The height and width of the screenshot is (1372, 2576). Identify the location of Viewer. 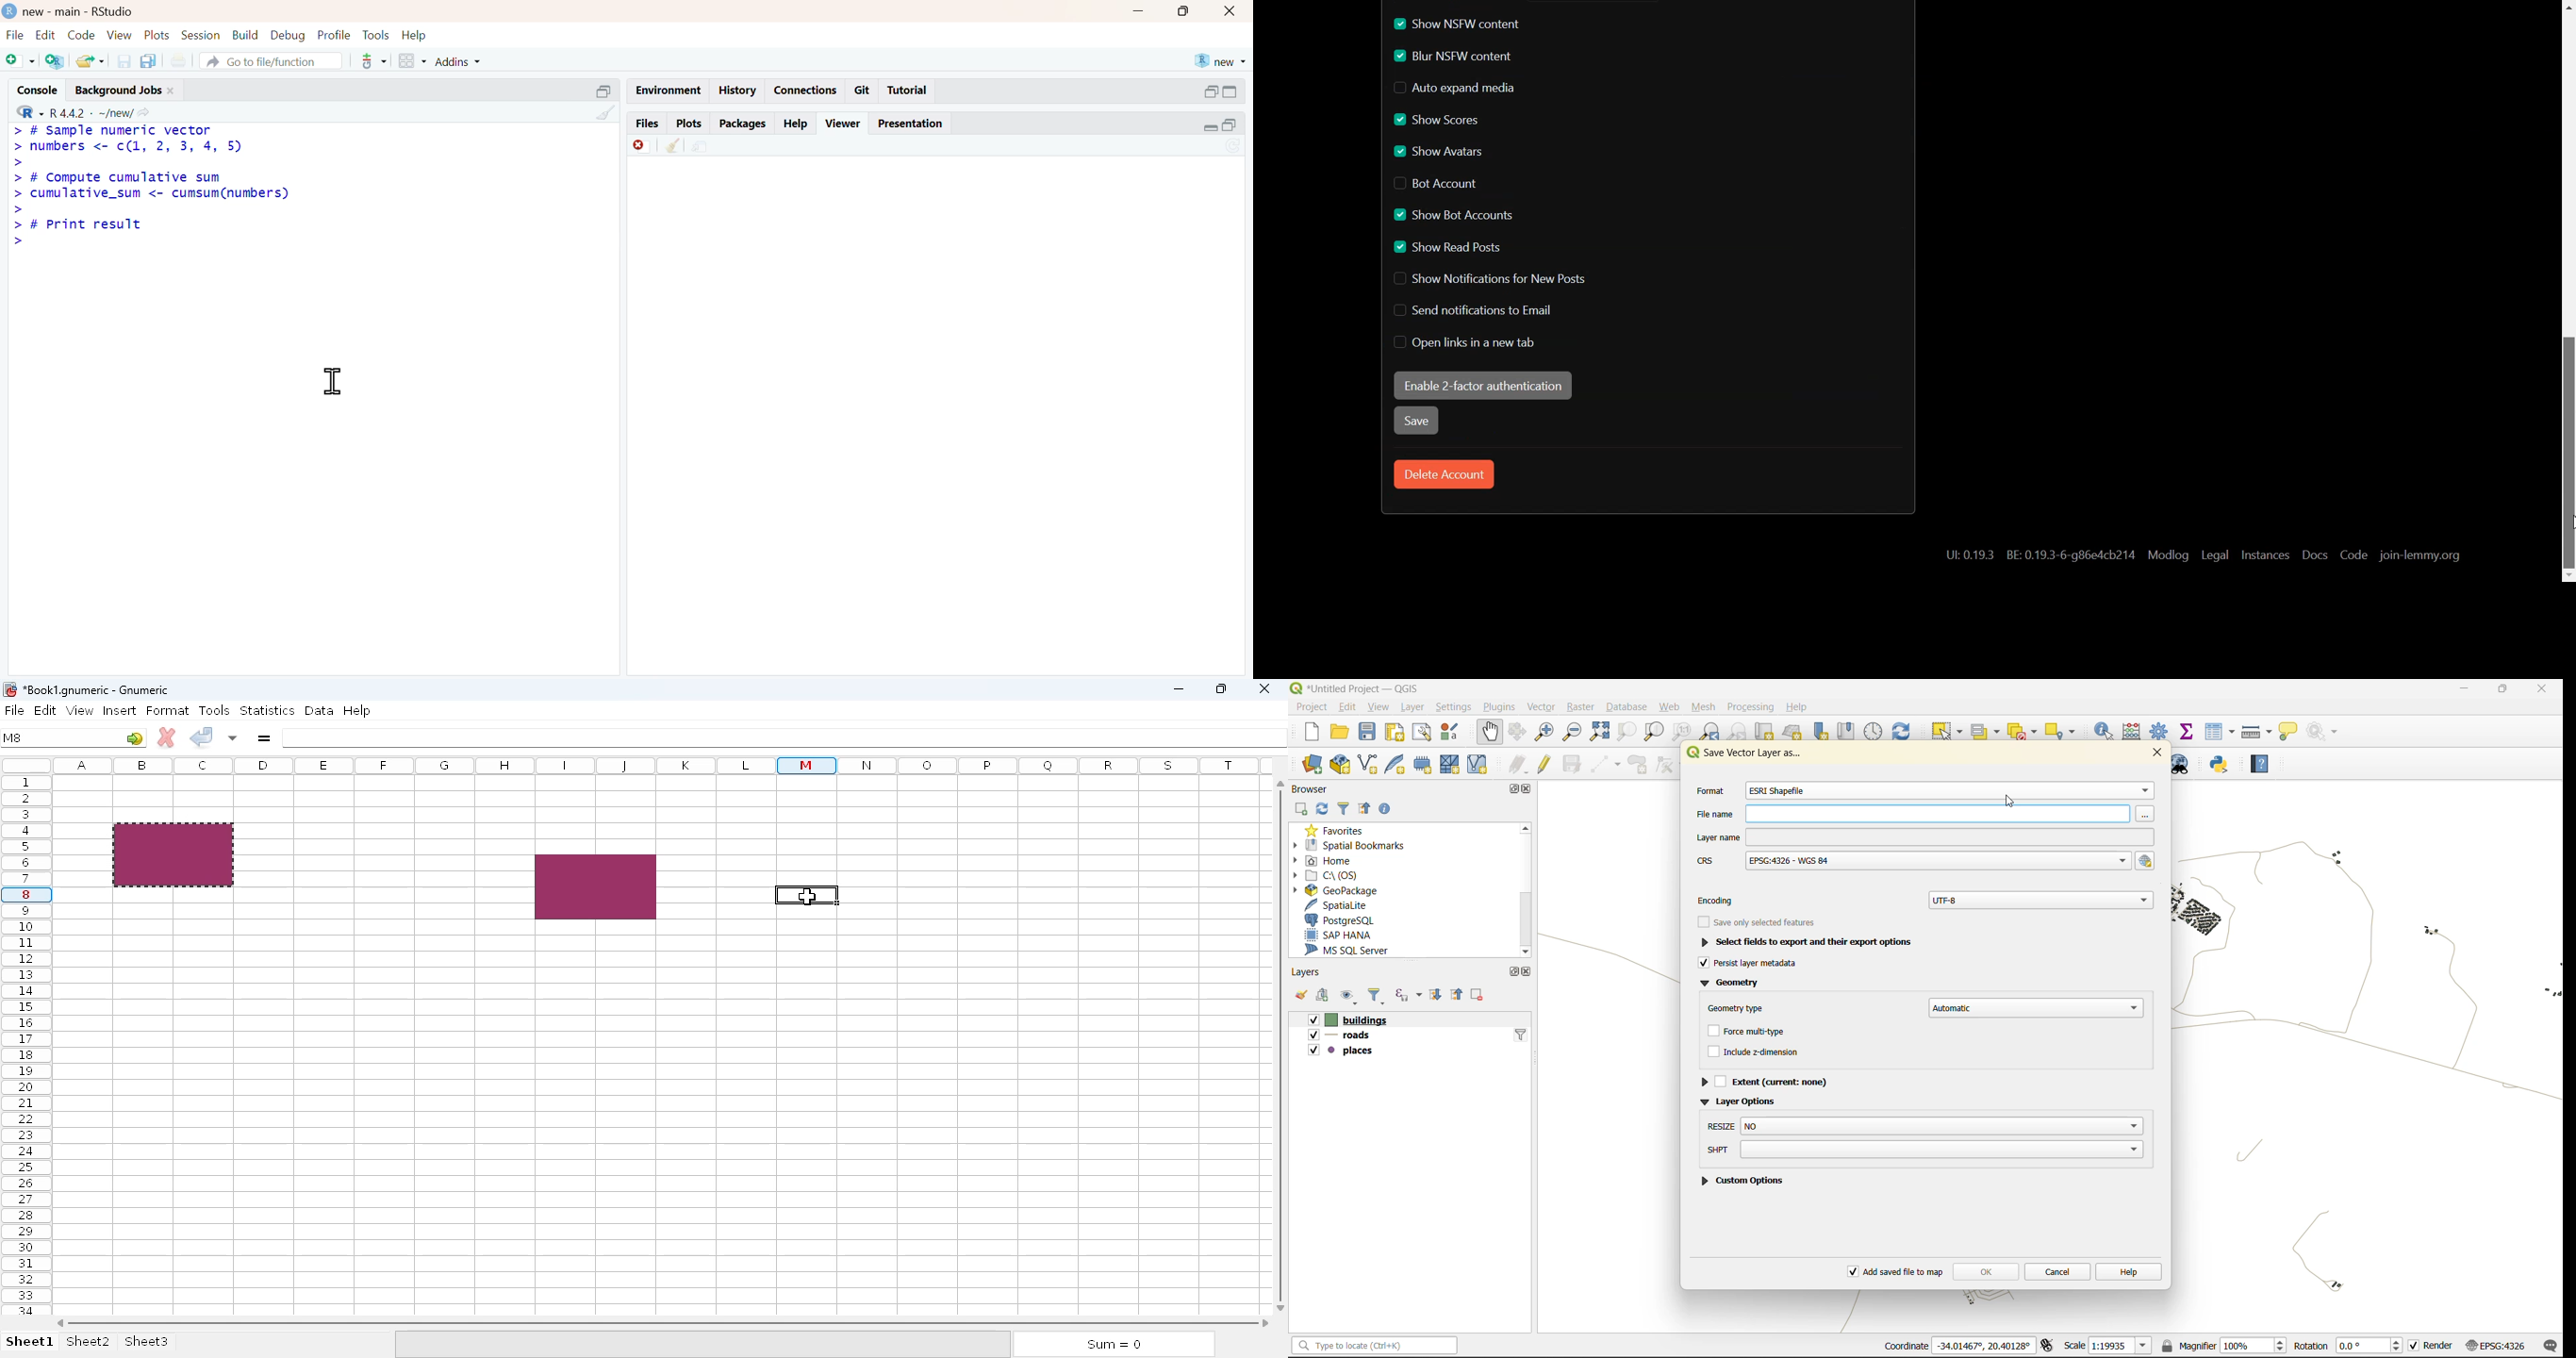
(845, 122).